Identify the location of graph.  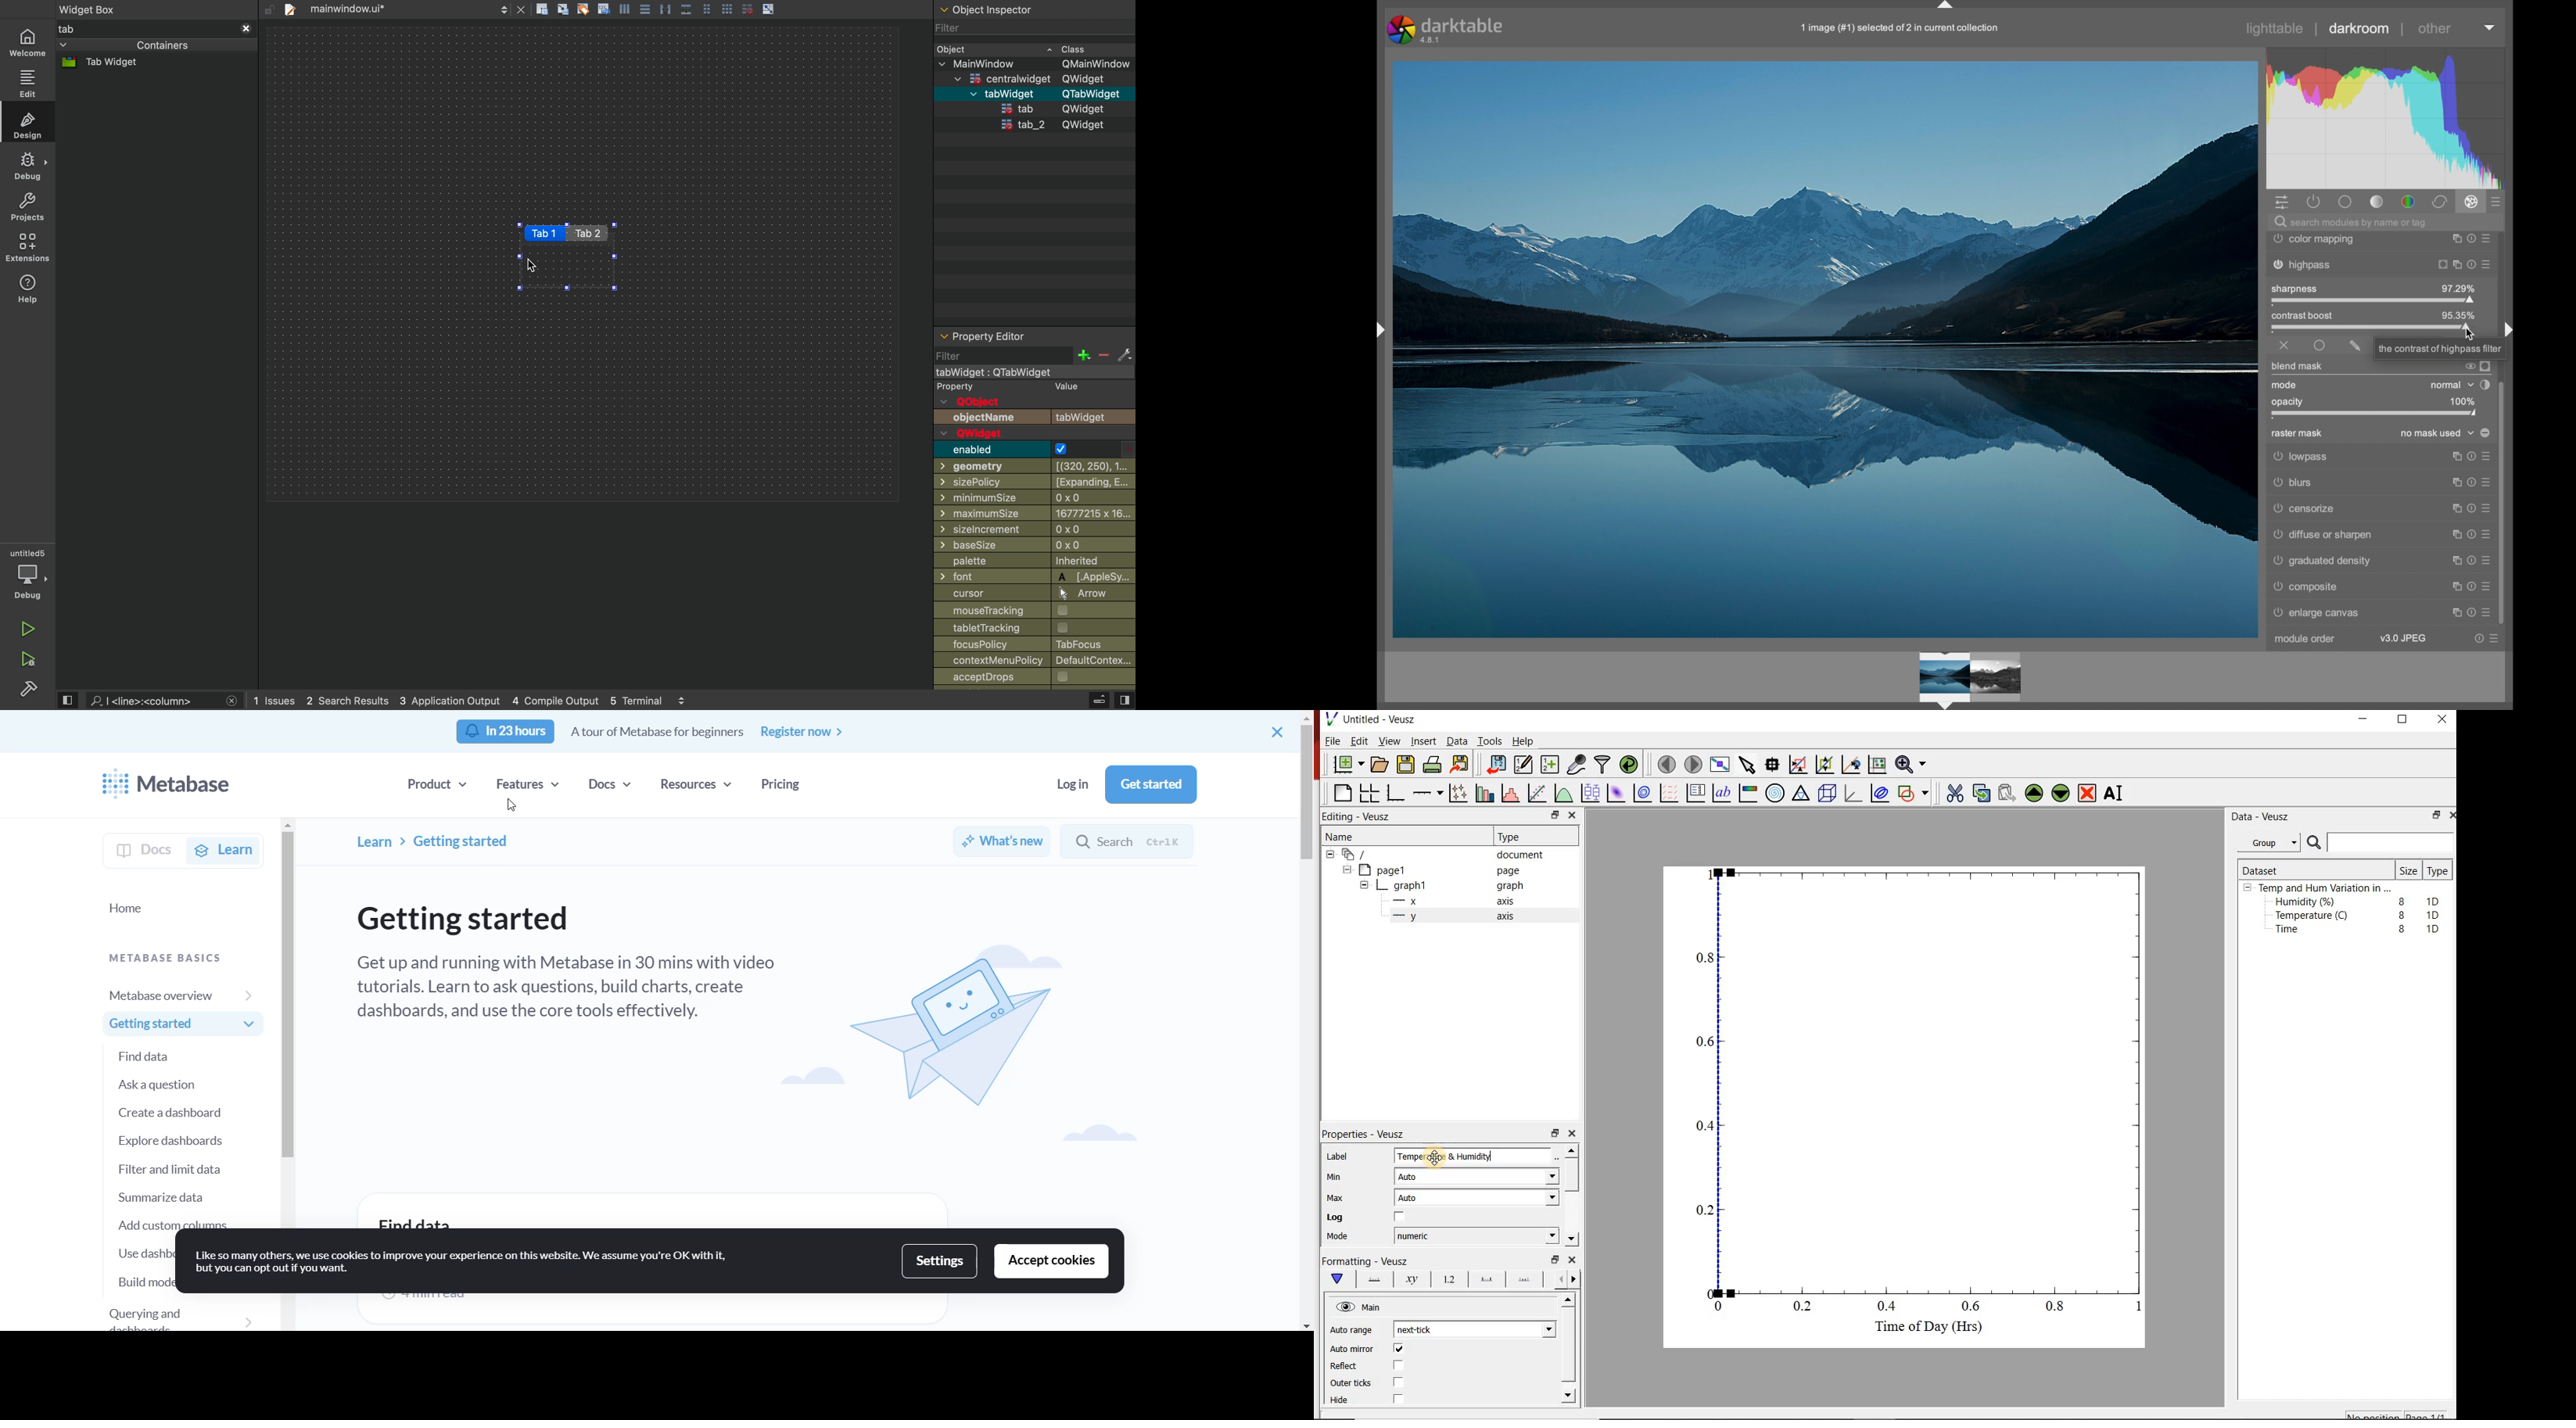
(1411, 885).